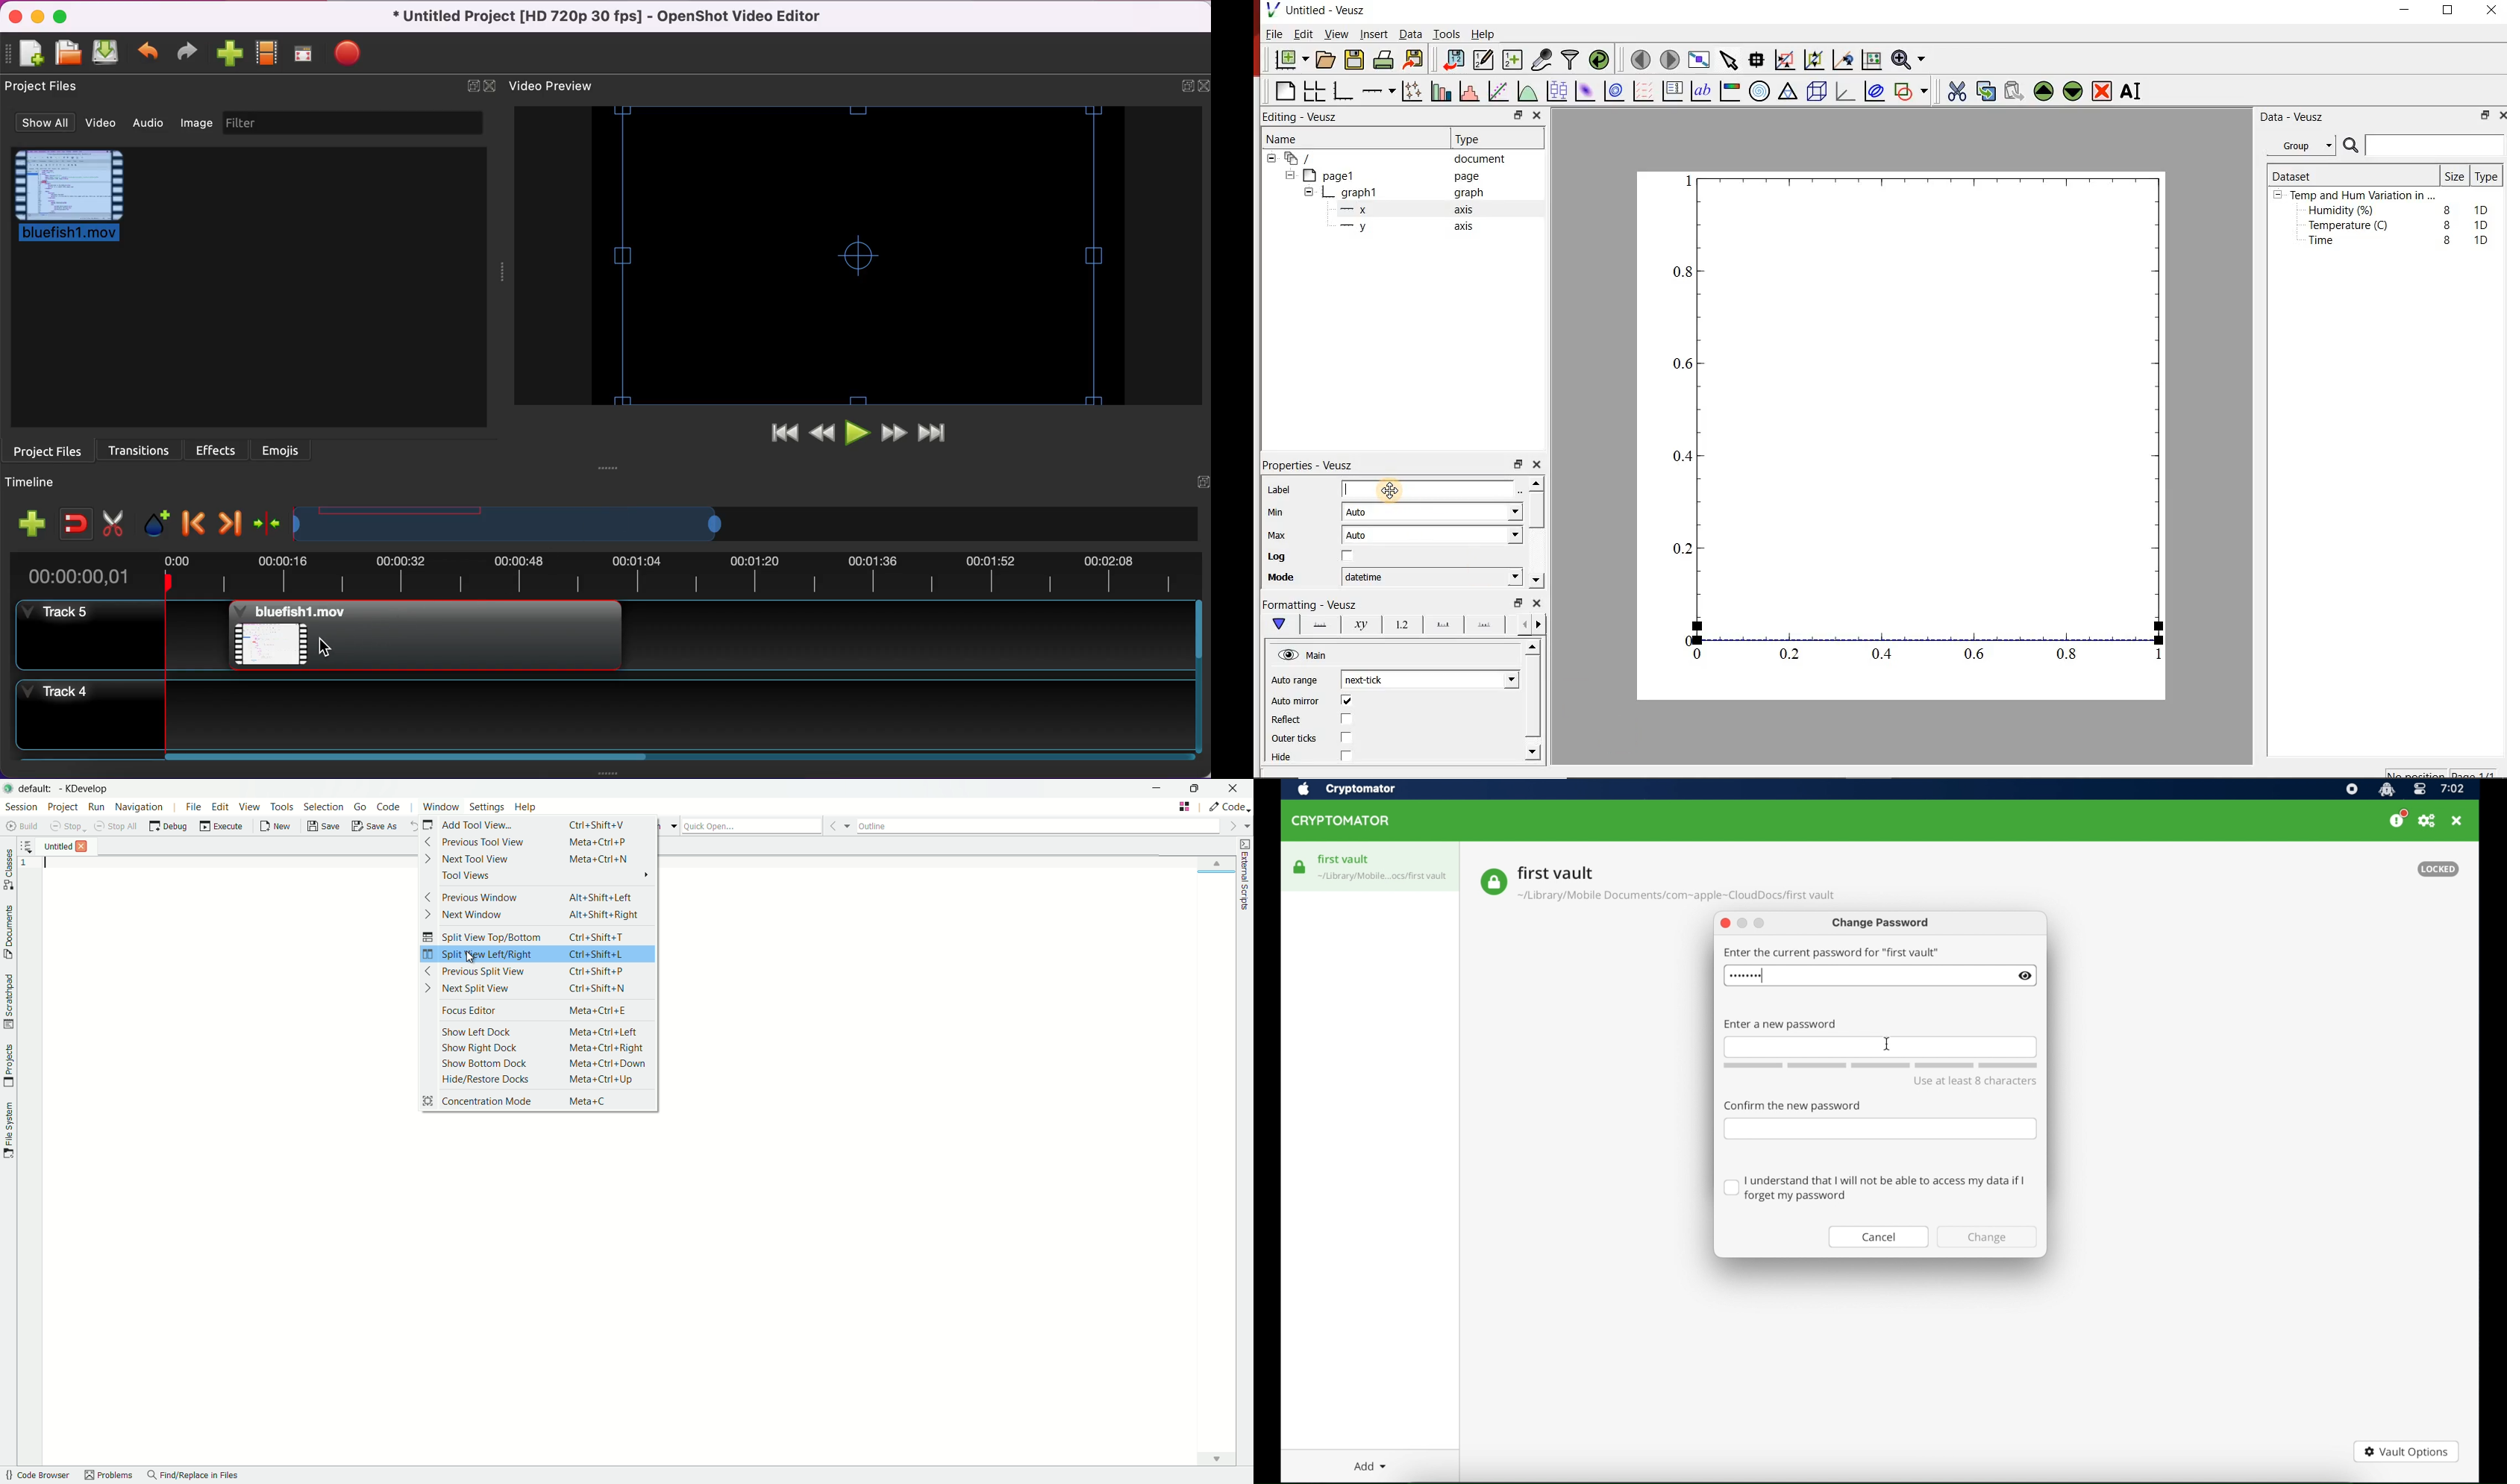 Image resolution: width=2520 pixels, height=1484 pixels. Describe the element at coordinates (1327, 657) in the screenshot. I see `Main` at that location.